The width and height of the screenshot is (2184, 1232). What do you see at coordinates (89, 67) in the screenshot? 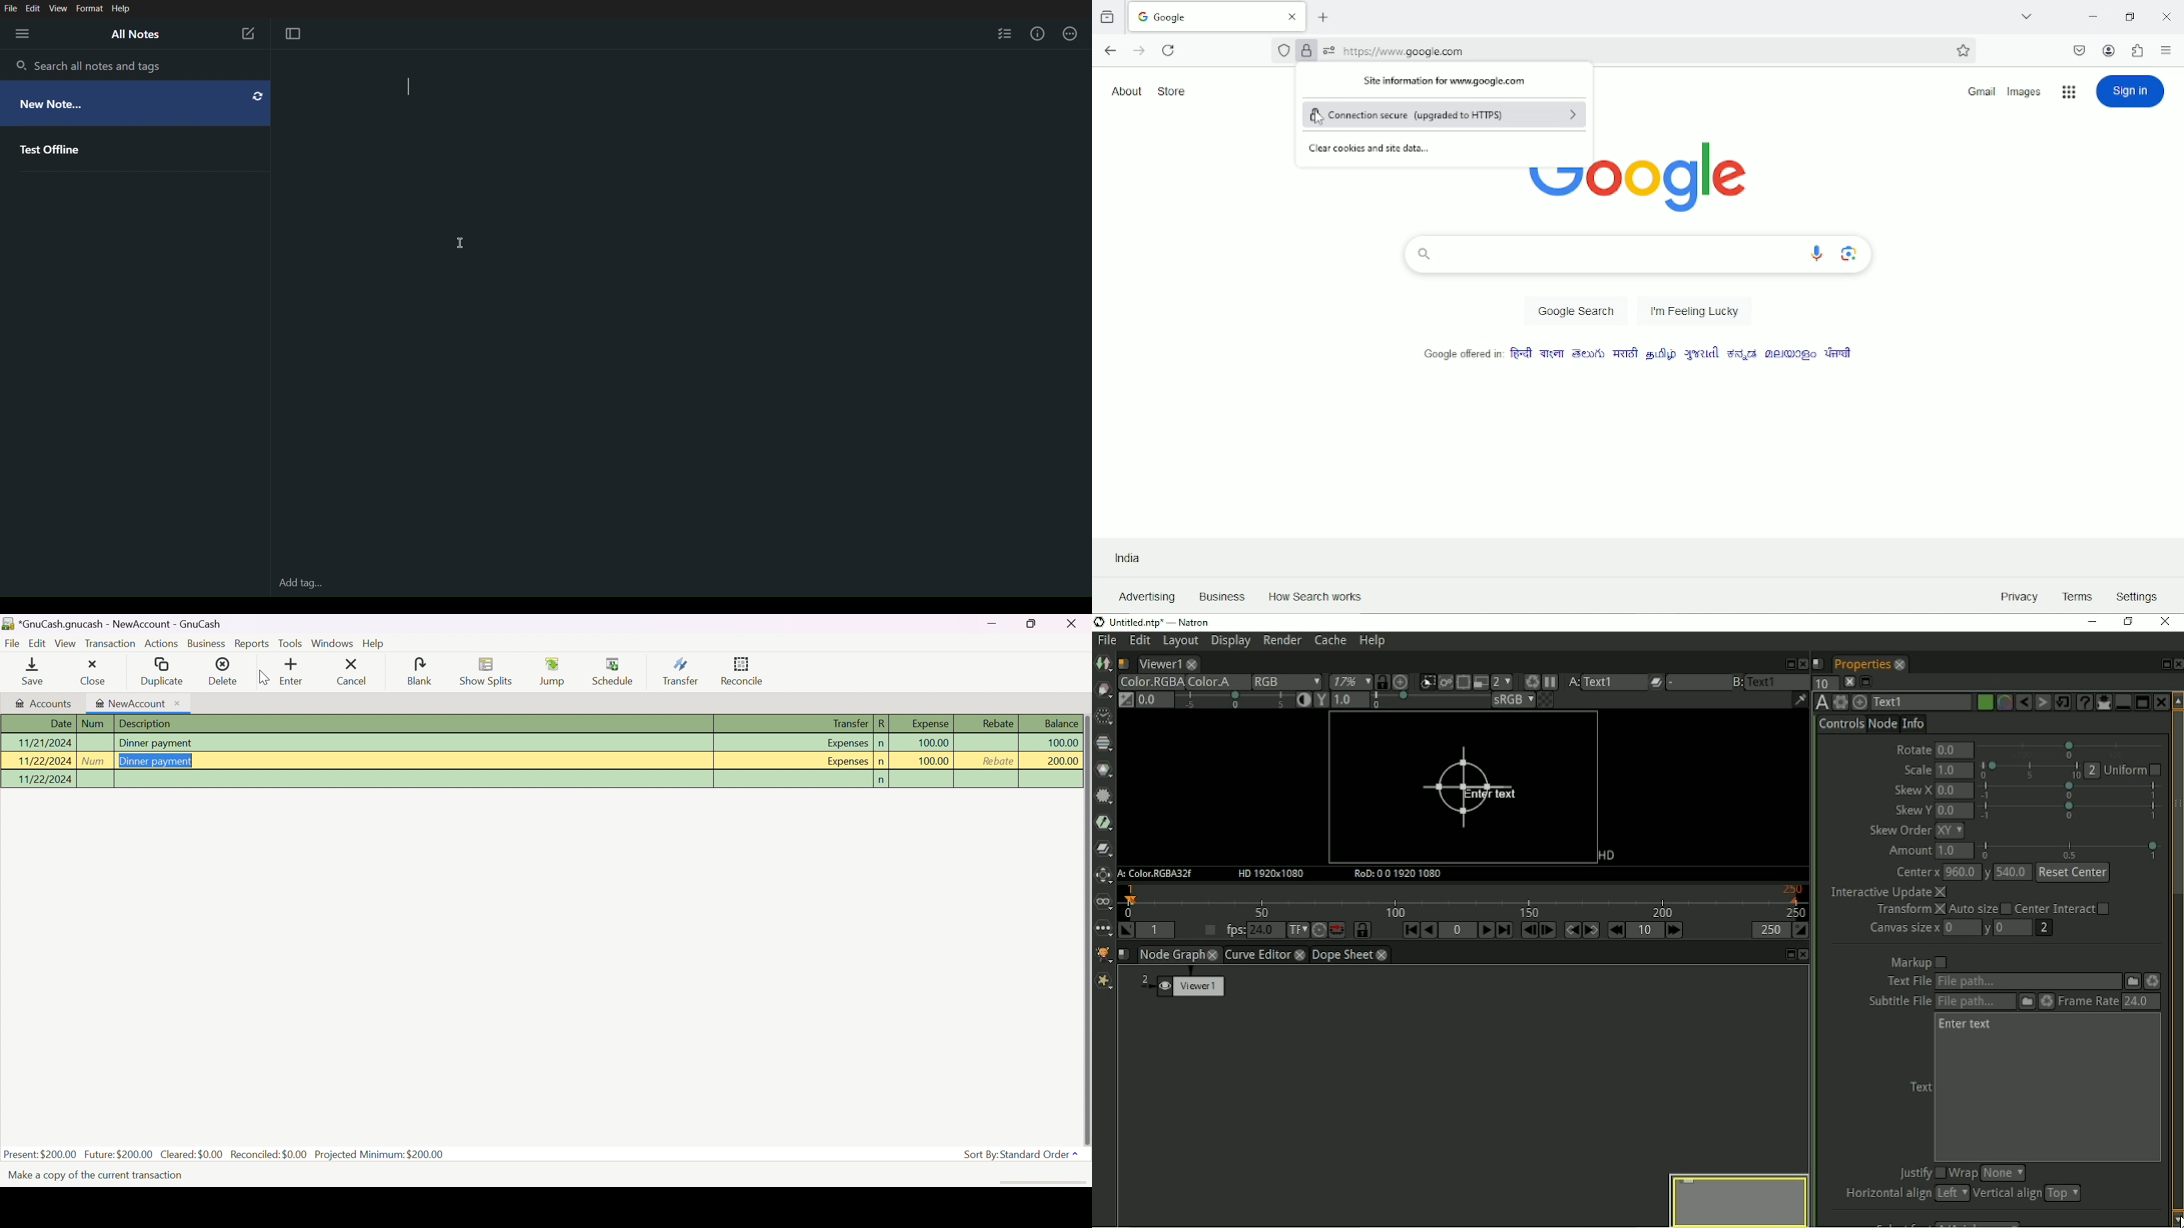
I see `Search all notes and tags` at bounding box center [89, 67].